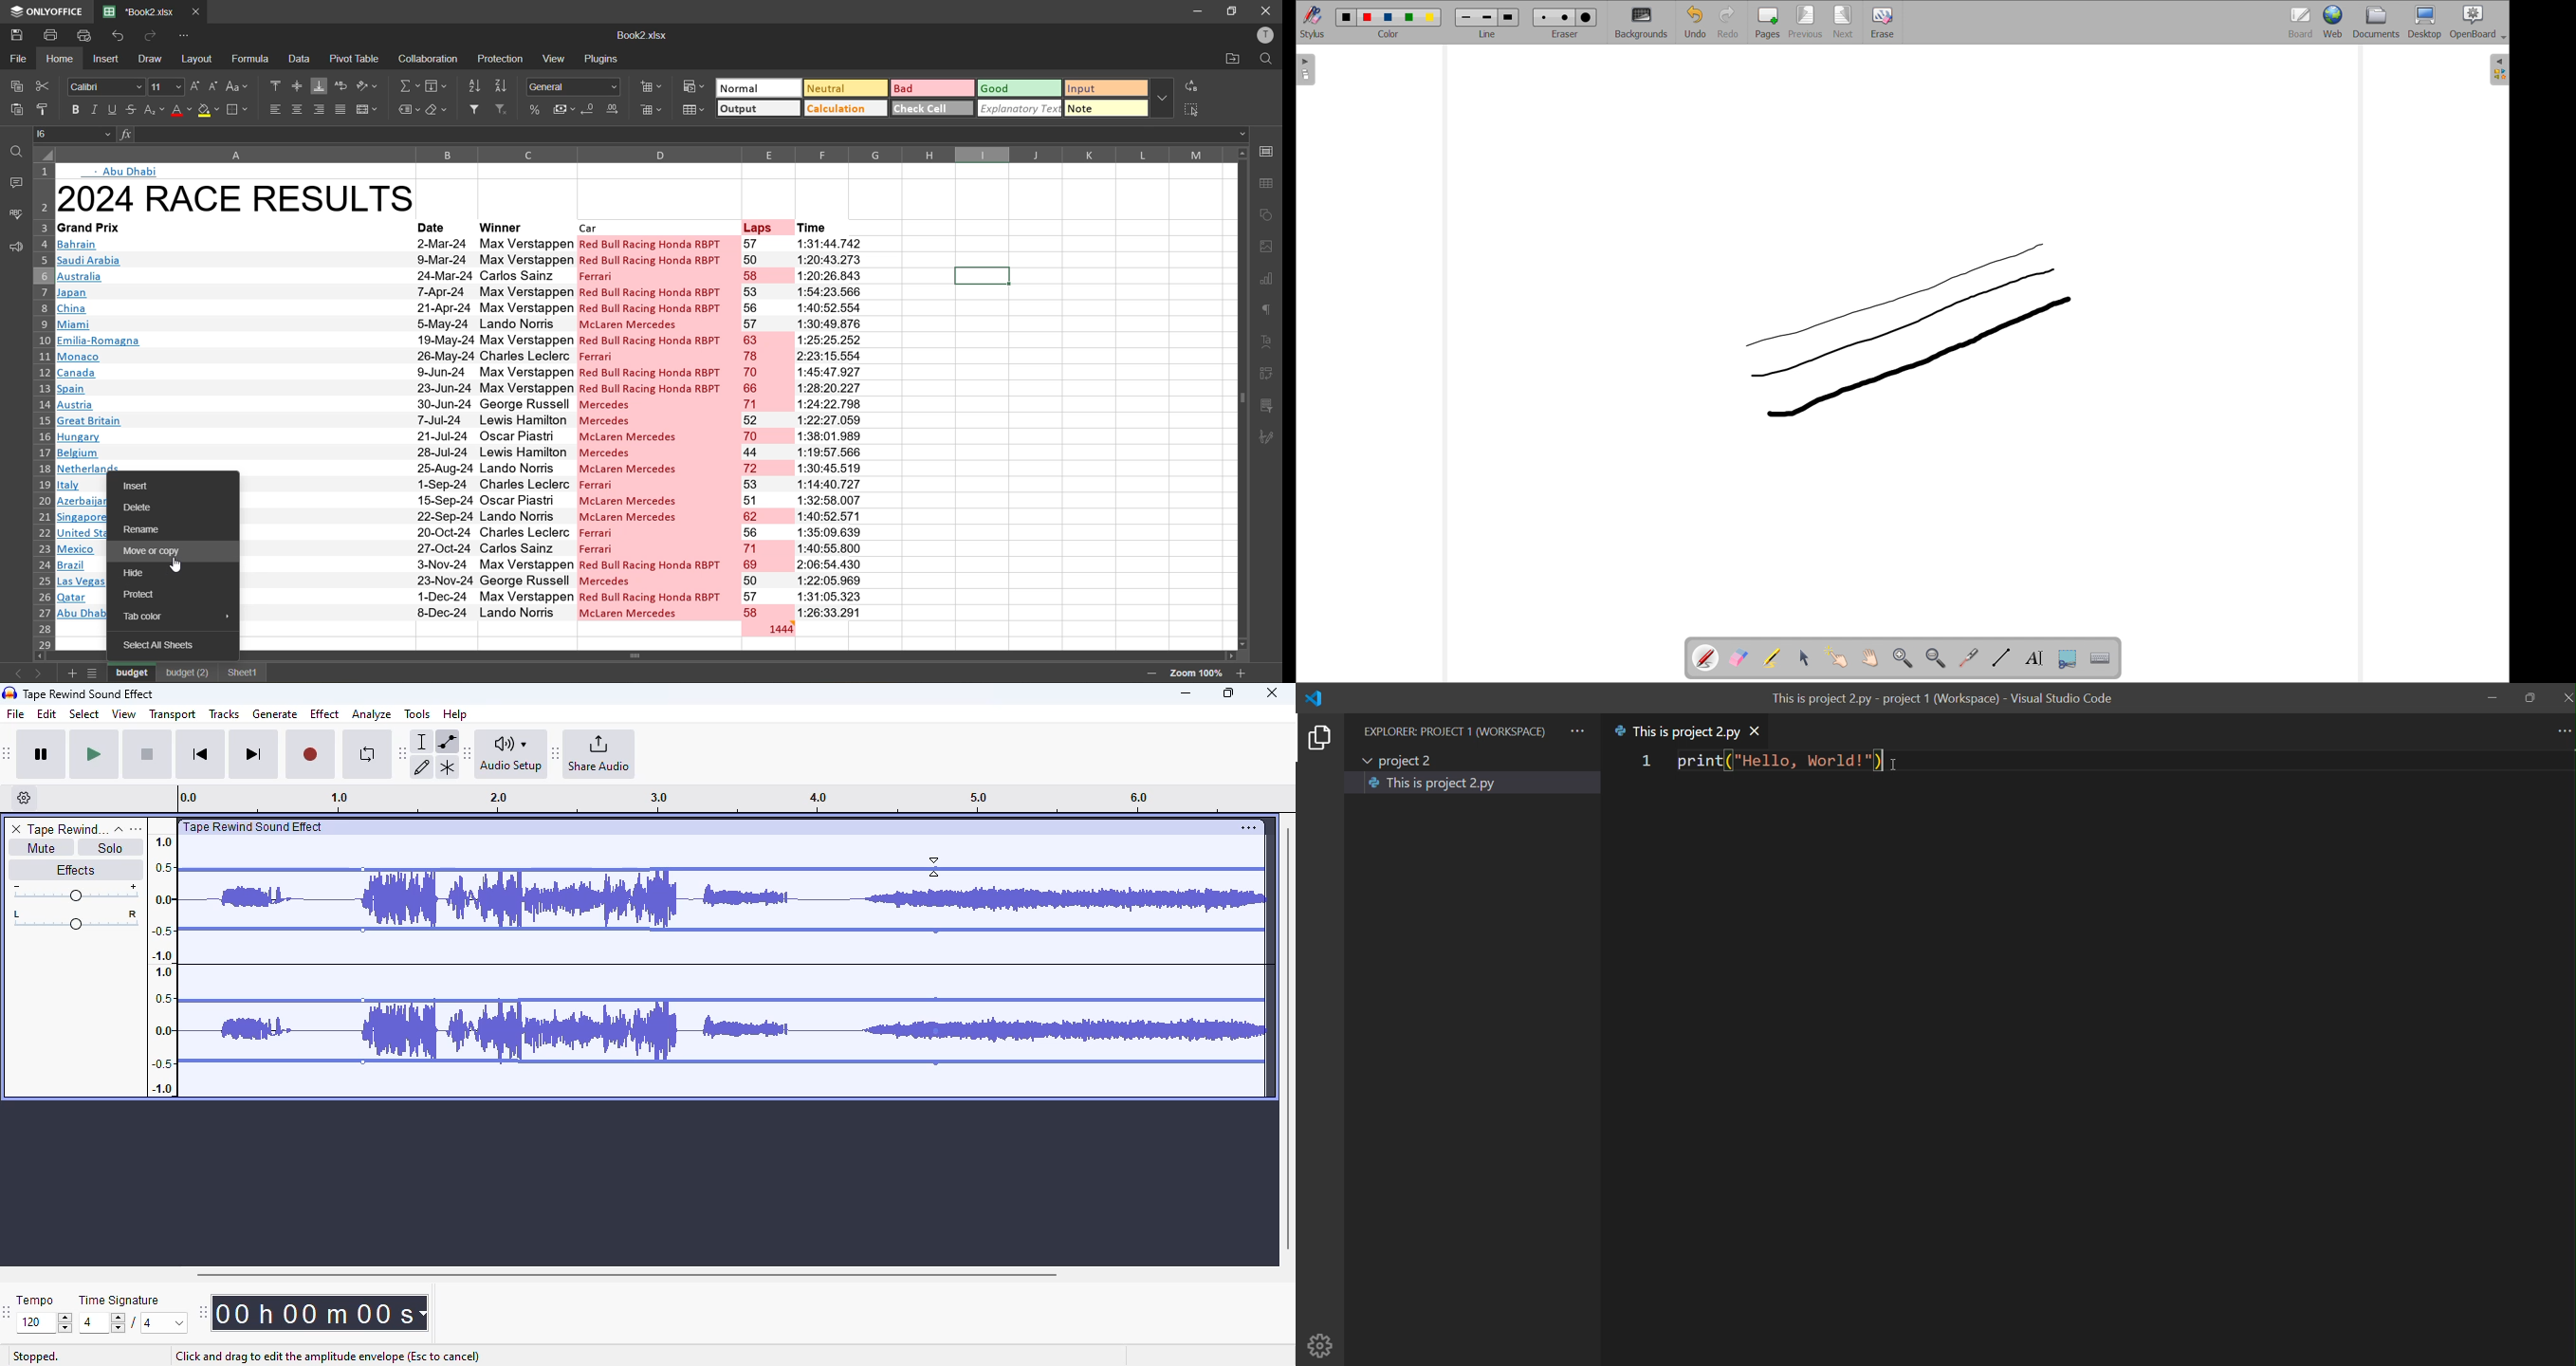  I want to click on sheet list, so click(95, 673).